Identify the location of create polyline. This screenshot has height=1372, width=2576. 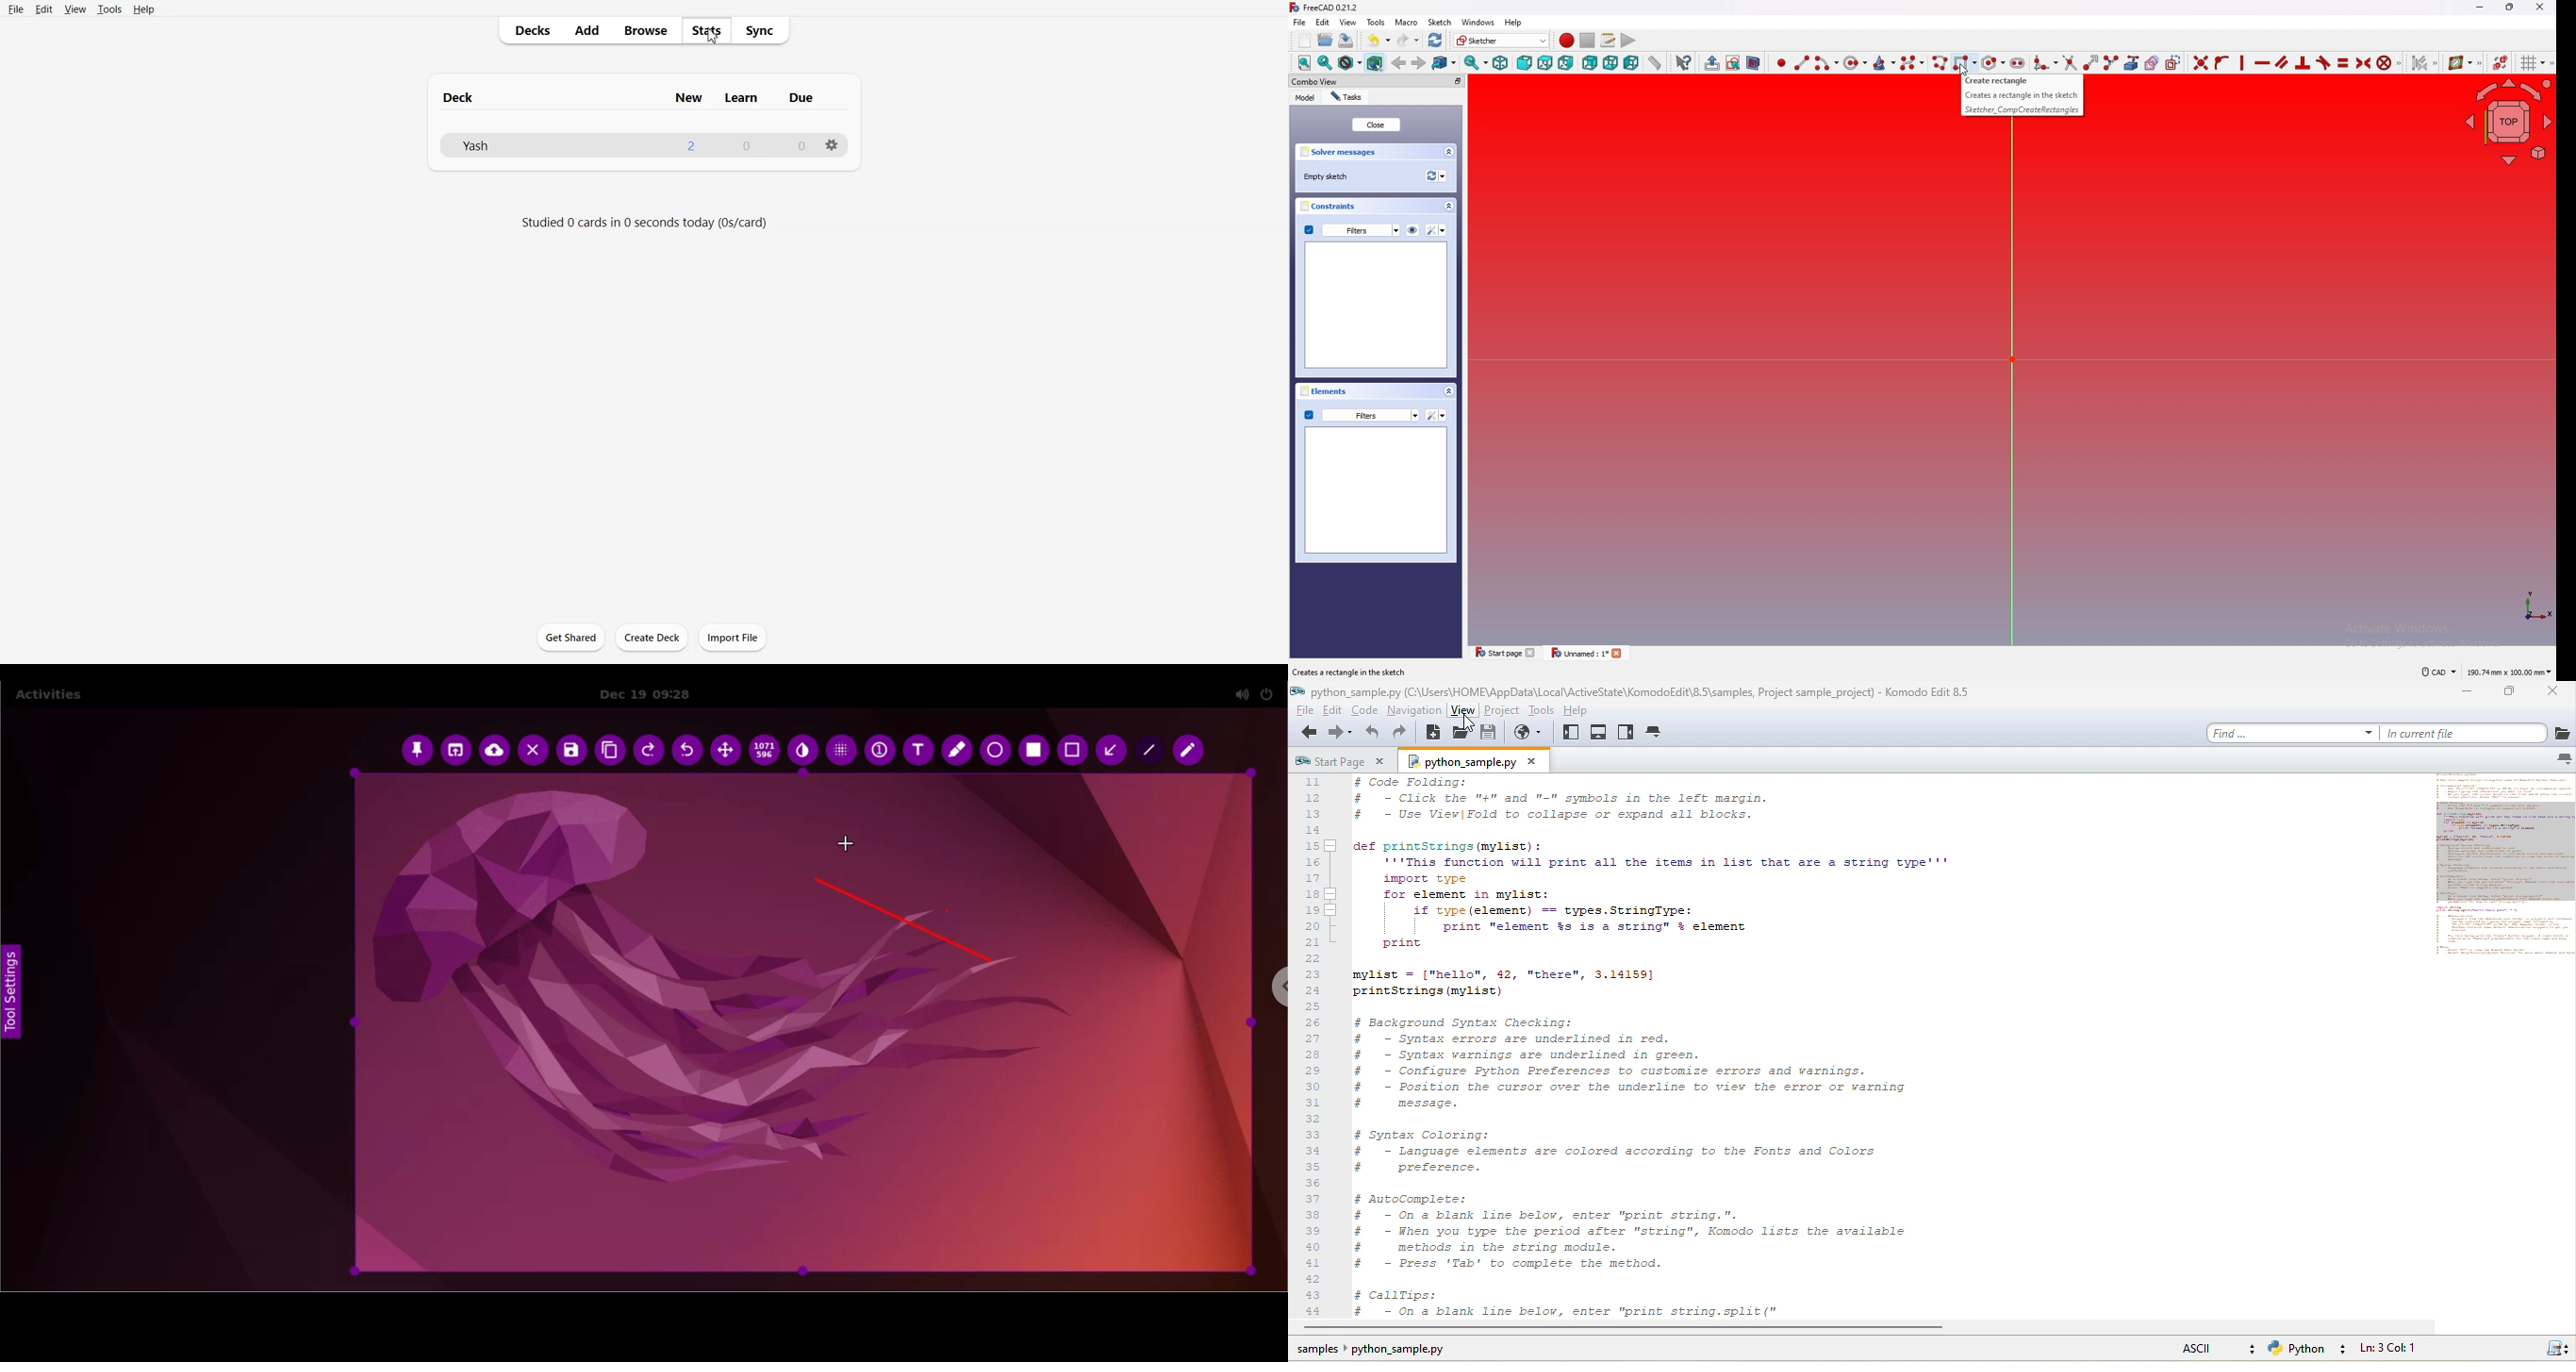
(1941, 63).